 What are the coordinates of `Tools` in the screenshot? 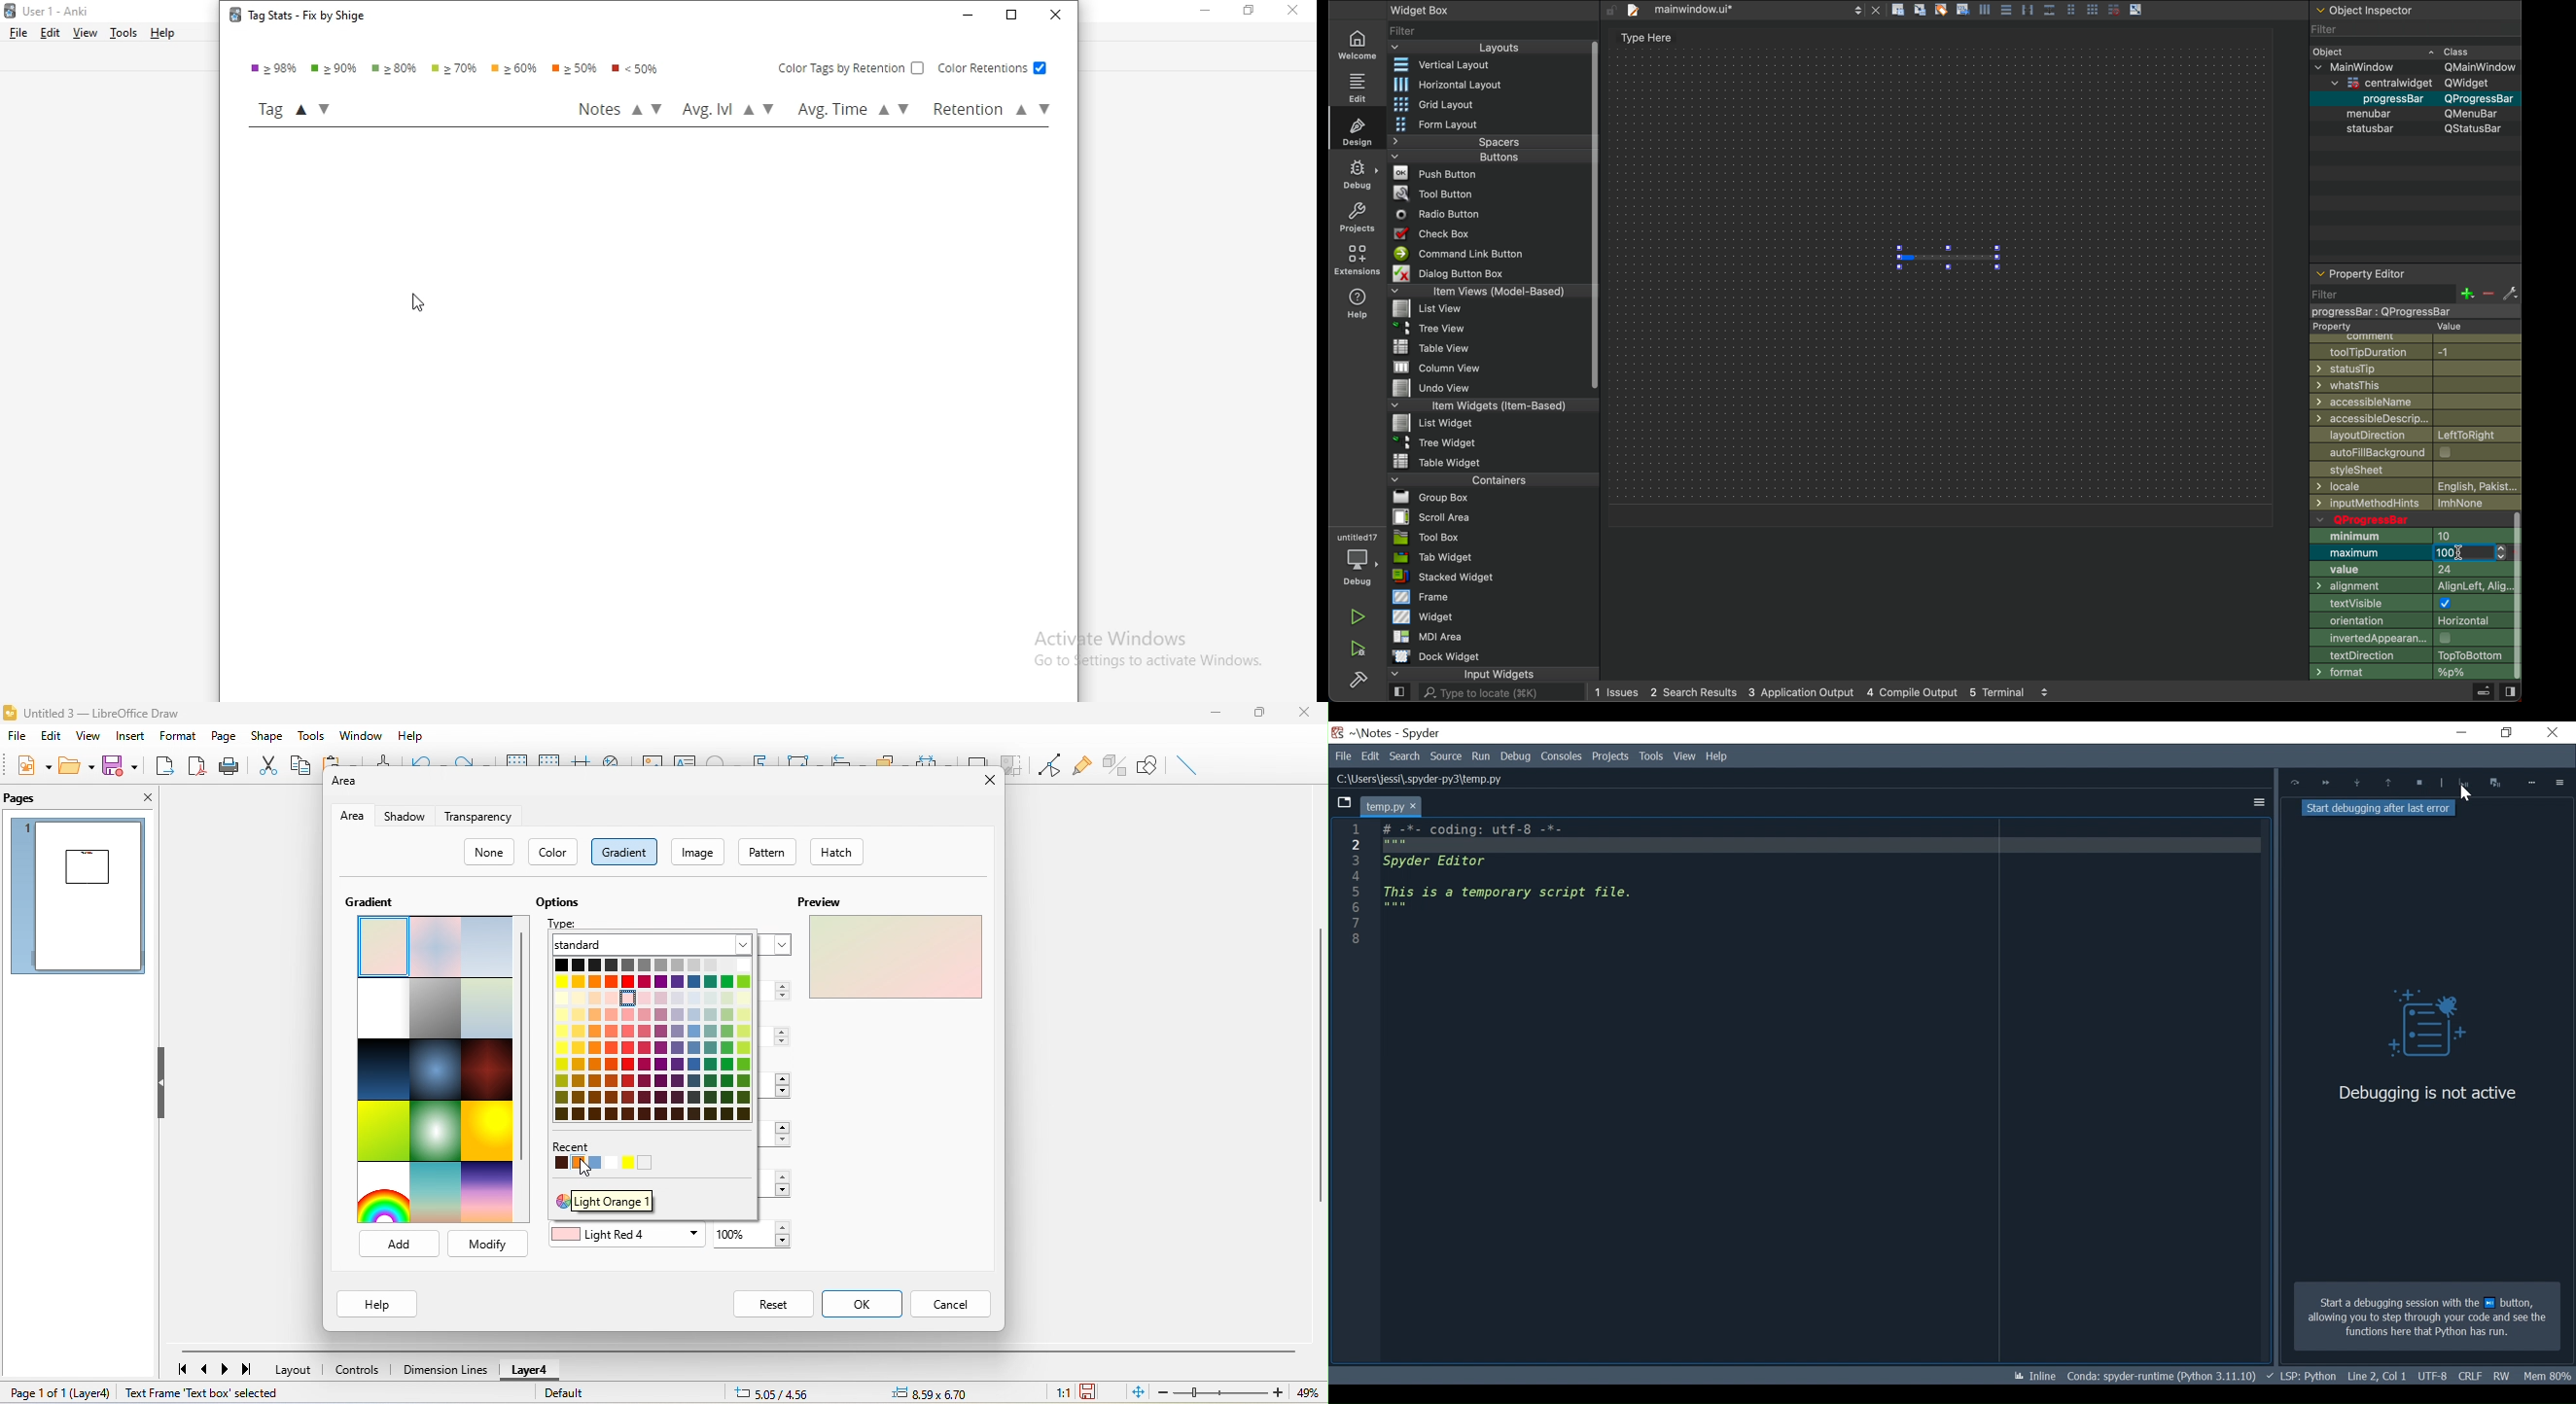 It's located at (1612, 756).